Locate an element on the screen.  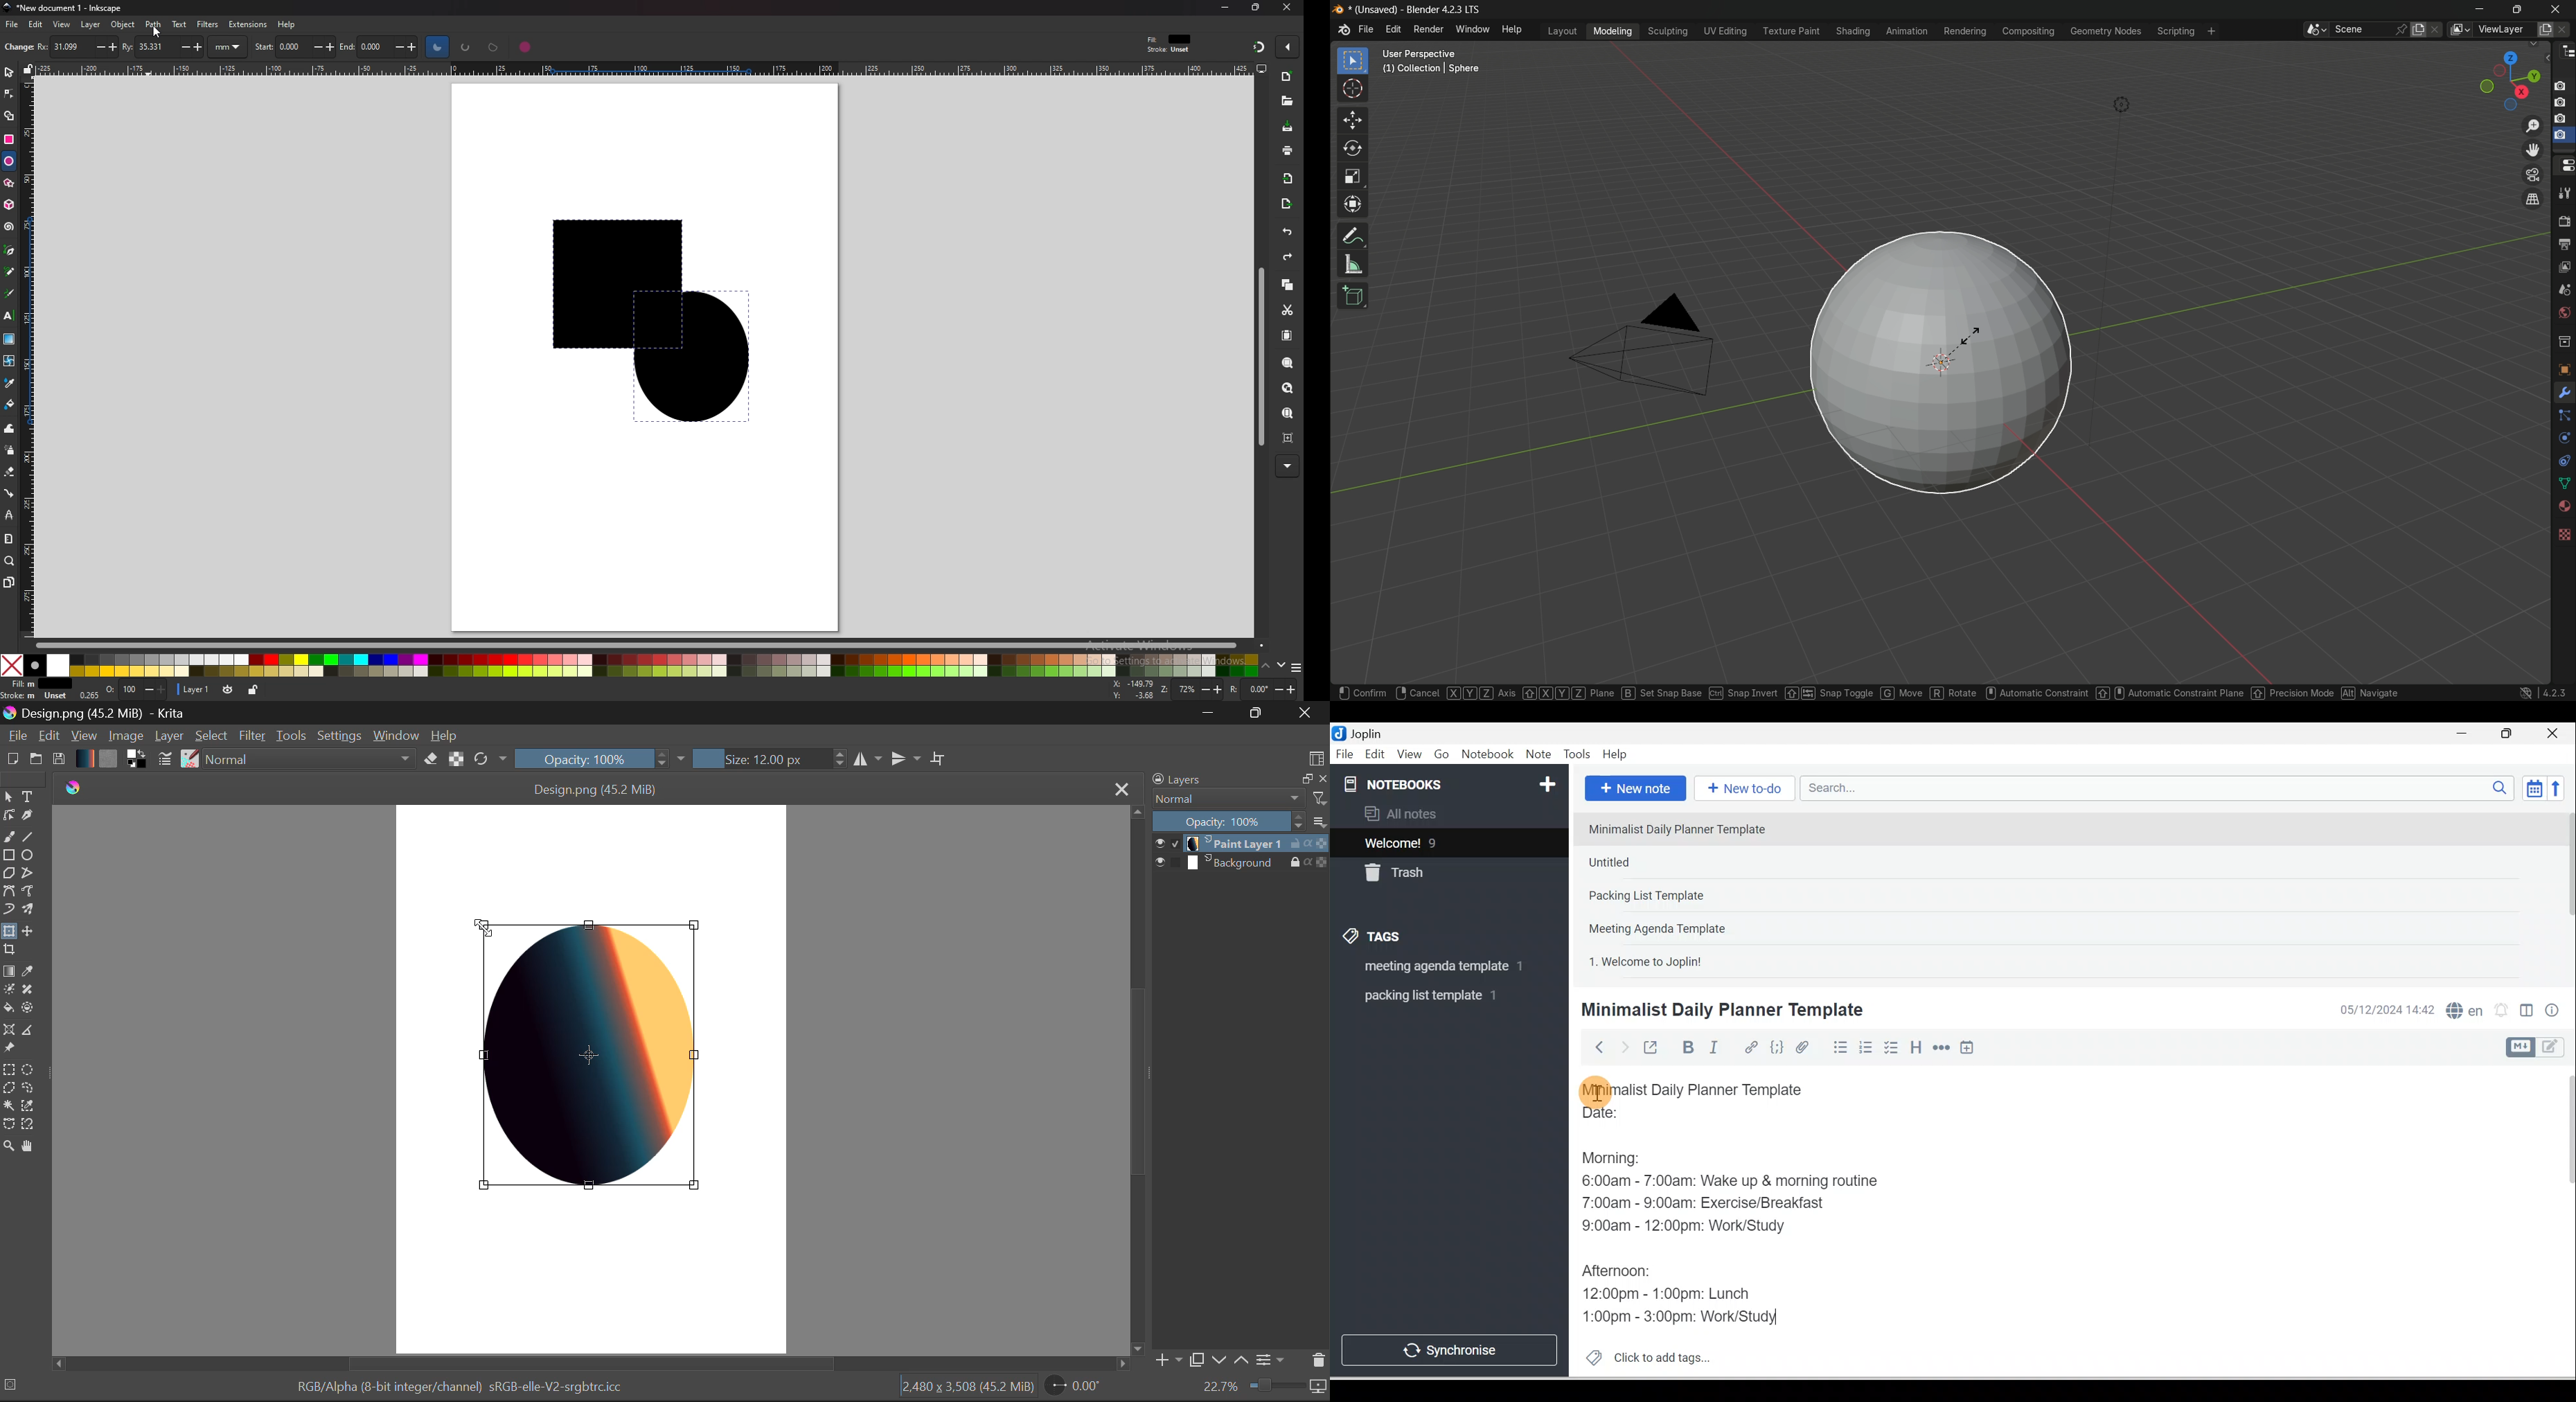
Brush Presets is located at coordinates (188, 759).